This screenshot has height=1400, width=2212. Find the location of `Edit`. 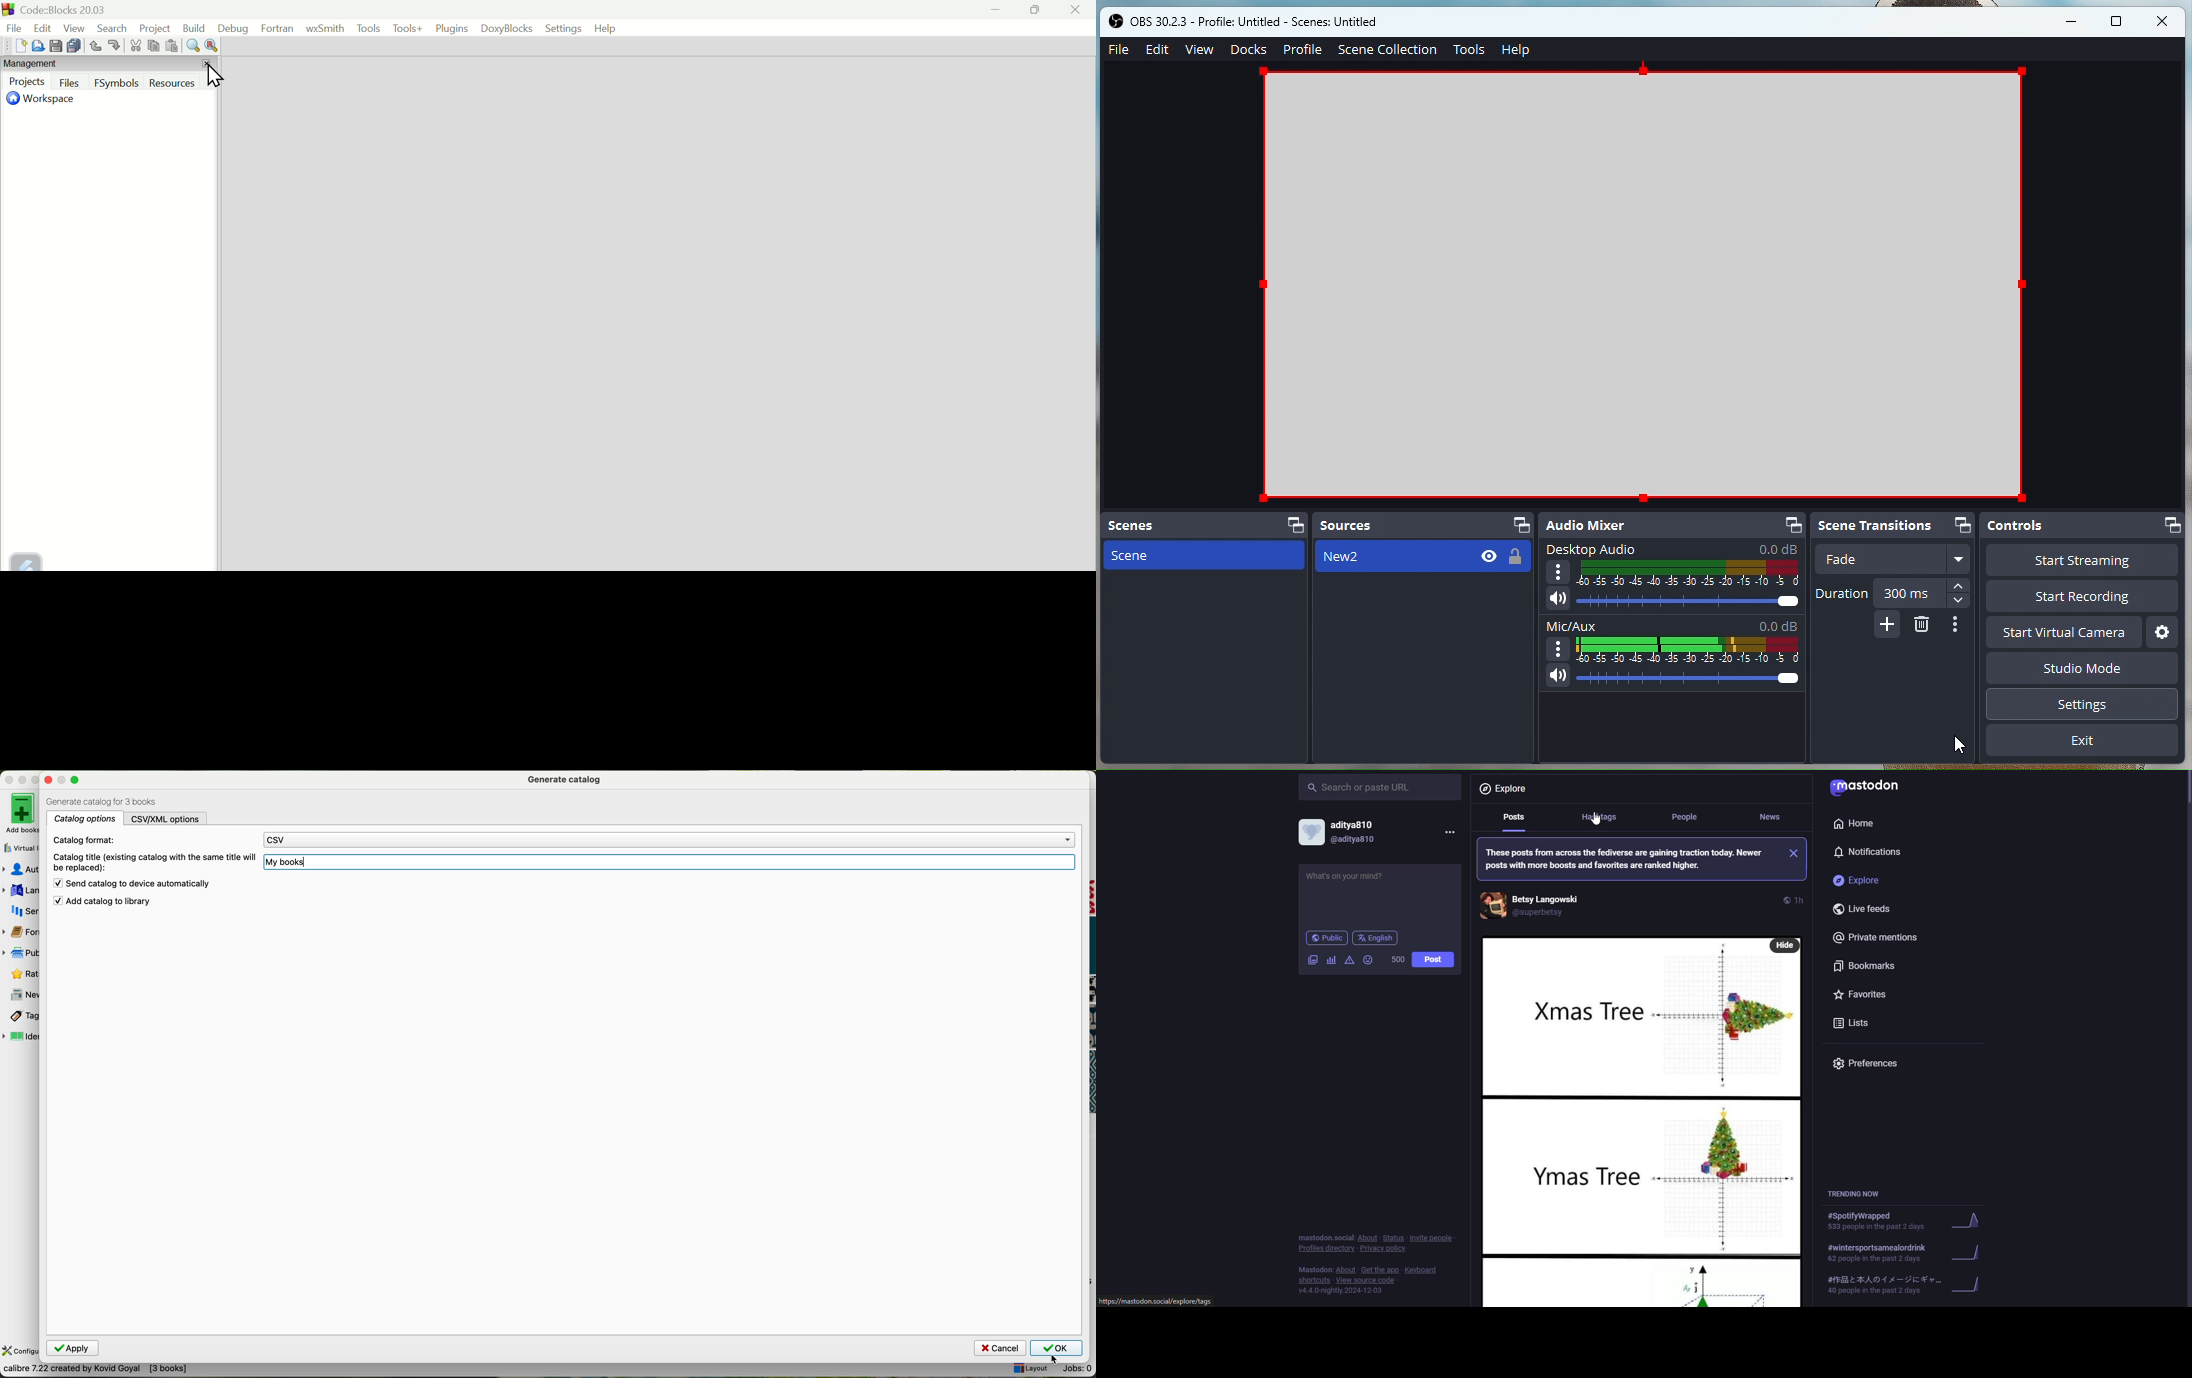

Edit is located at coordinates (1158, 49).